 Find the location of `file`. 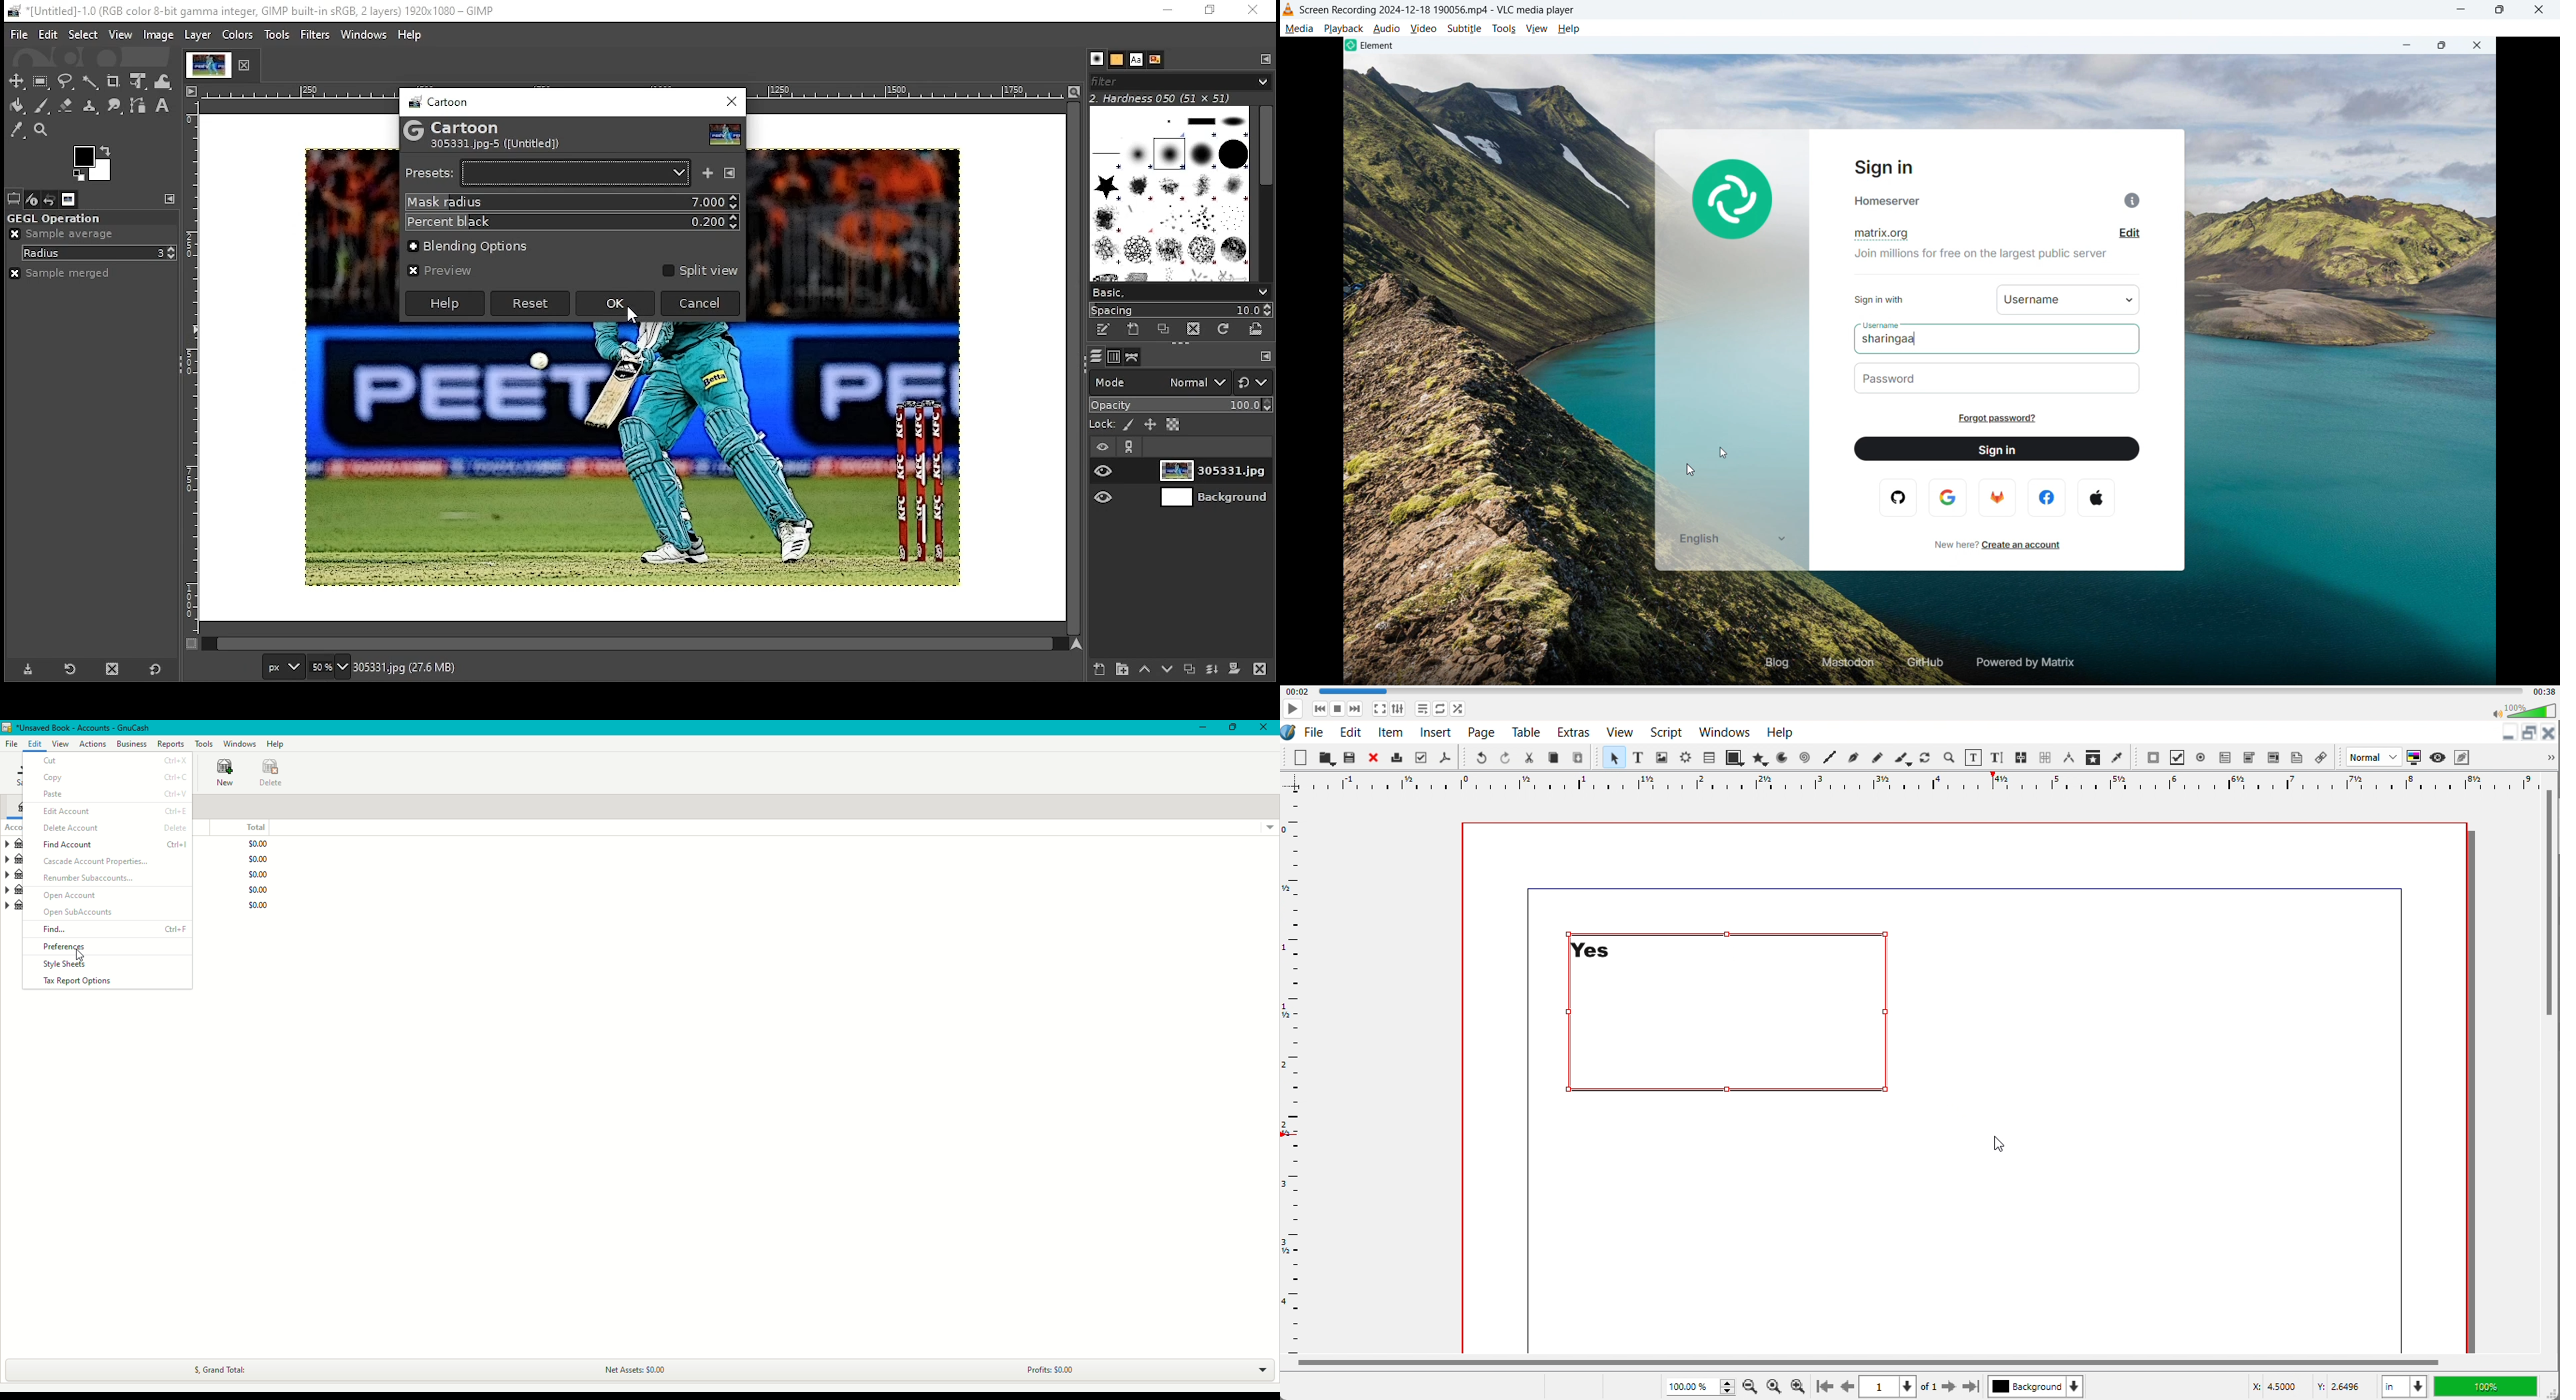

file is located at coordinates (20, 35).